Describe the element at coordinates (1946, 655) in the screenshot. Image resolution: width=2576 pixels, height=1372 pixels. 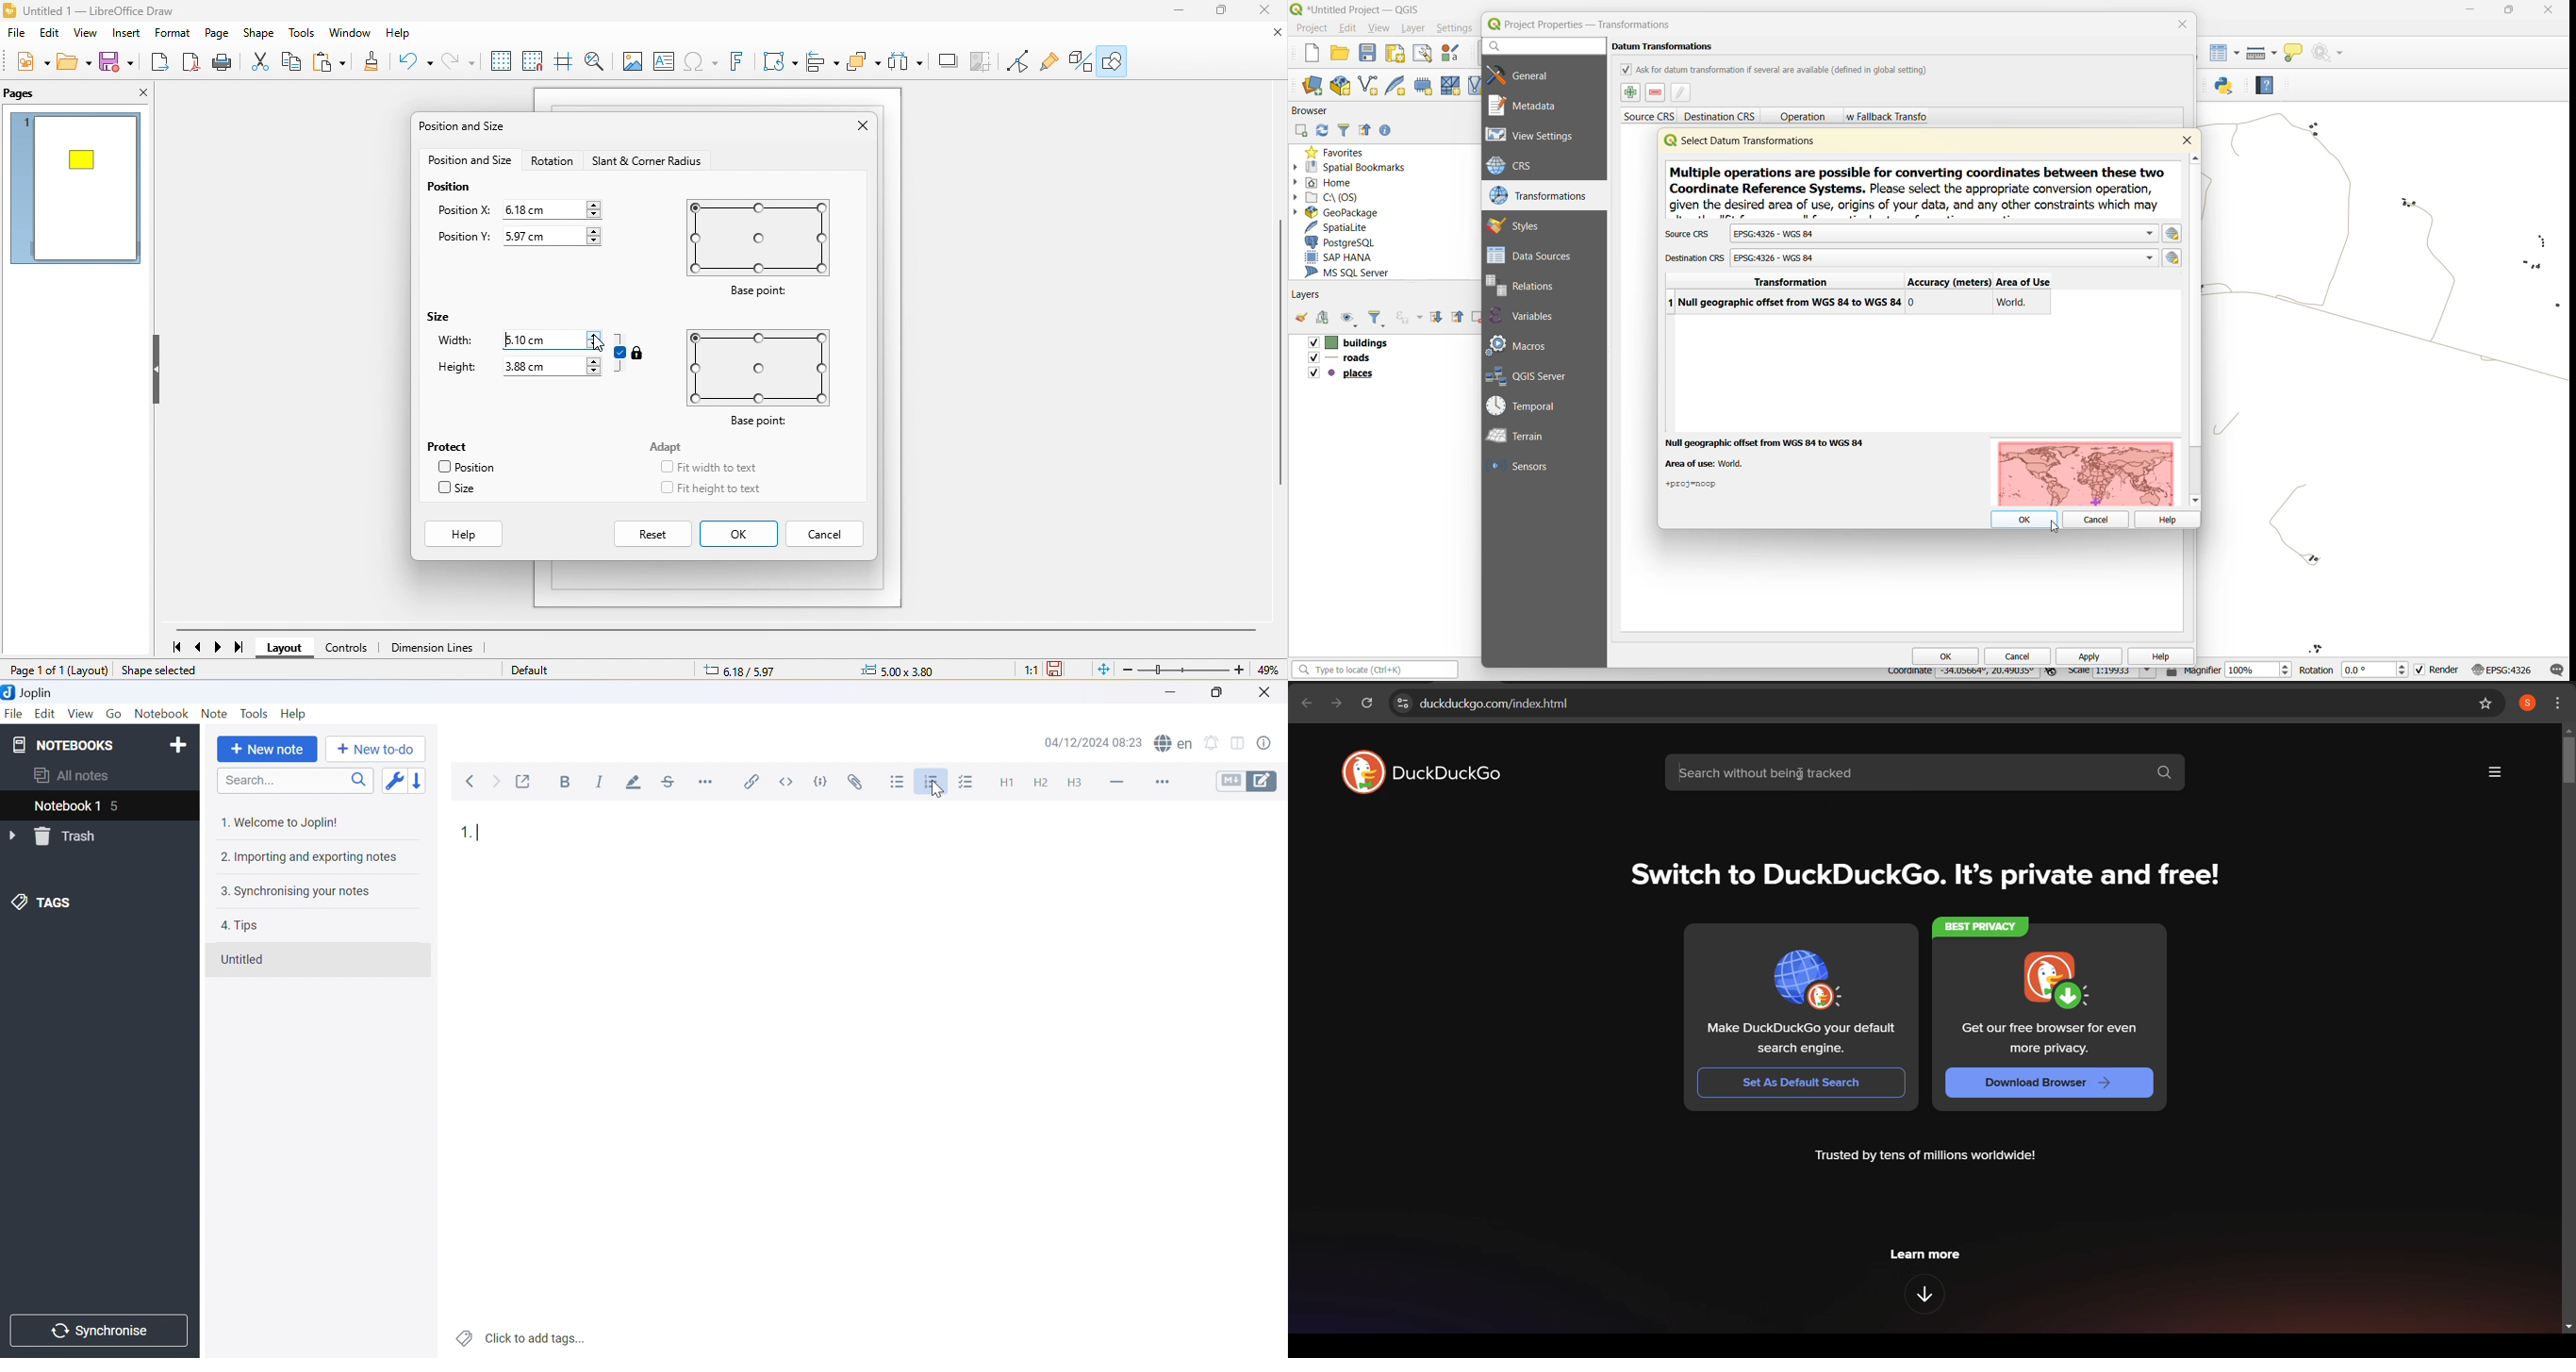
I see `ok` at that location.